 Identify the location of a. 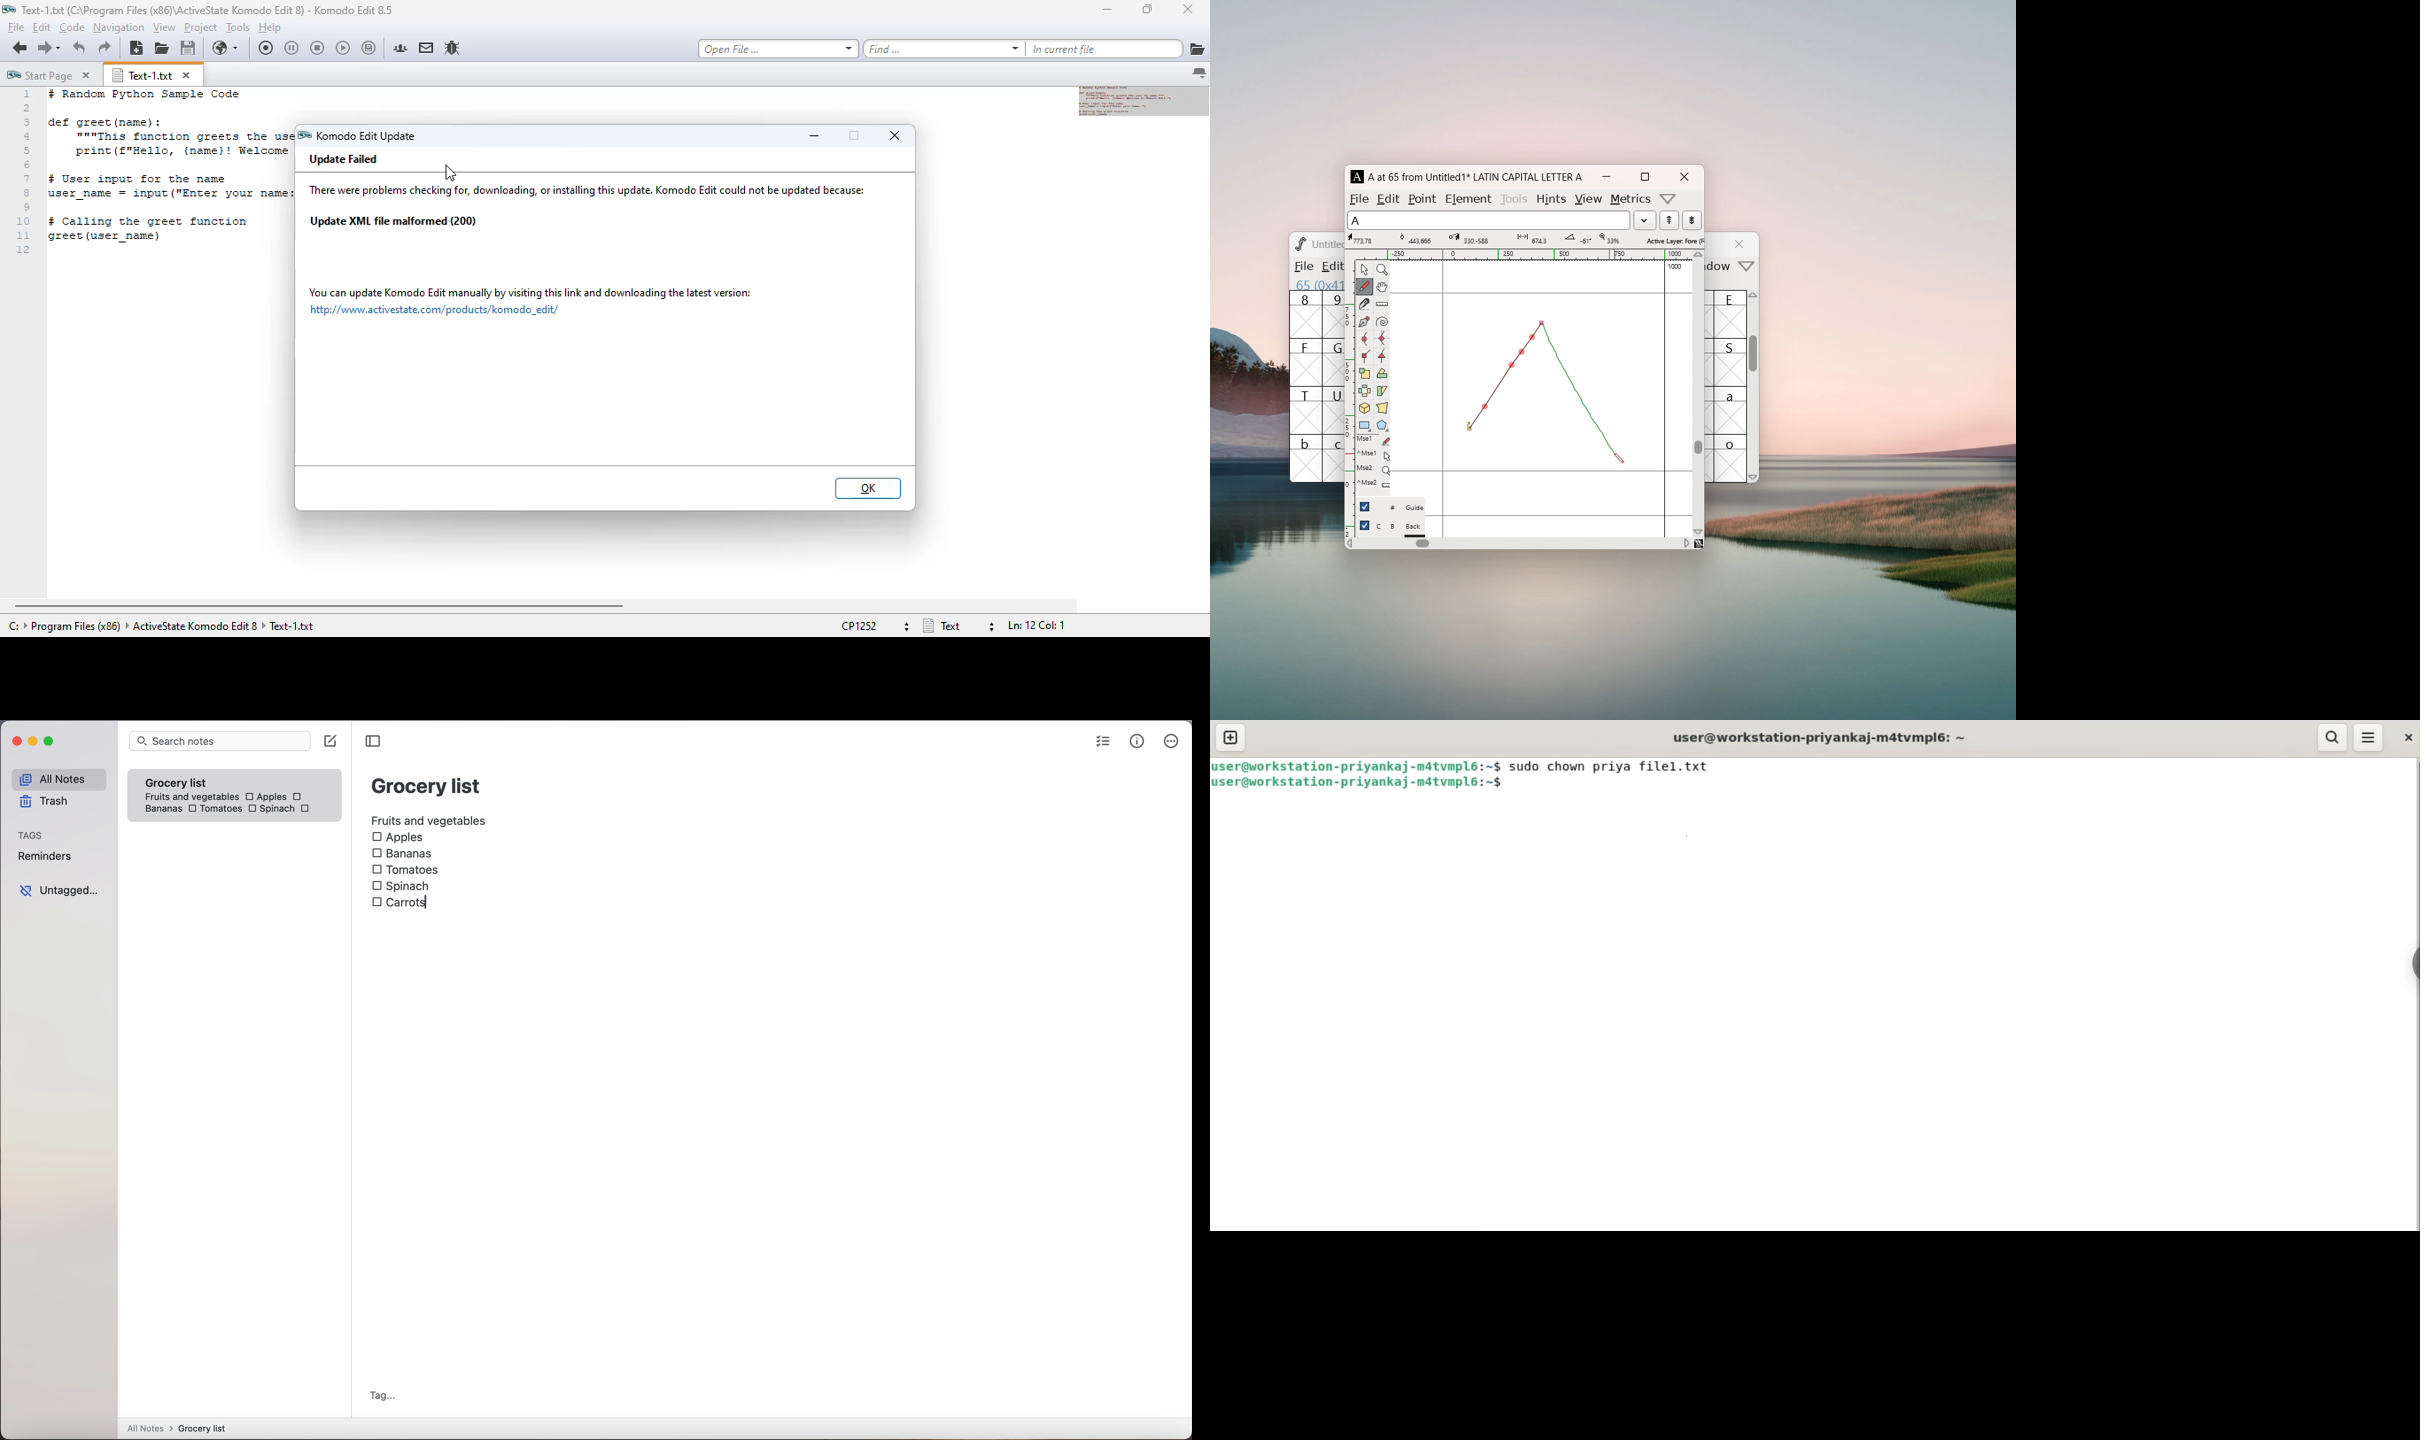
(1731, 410).